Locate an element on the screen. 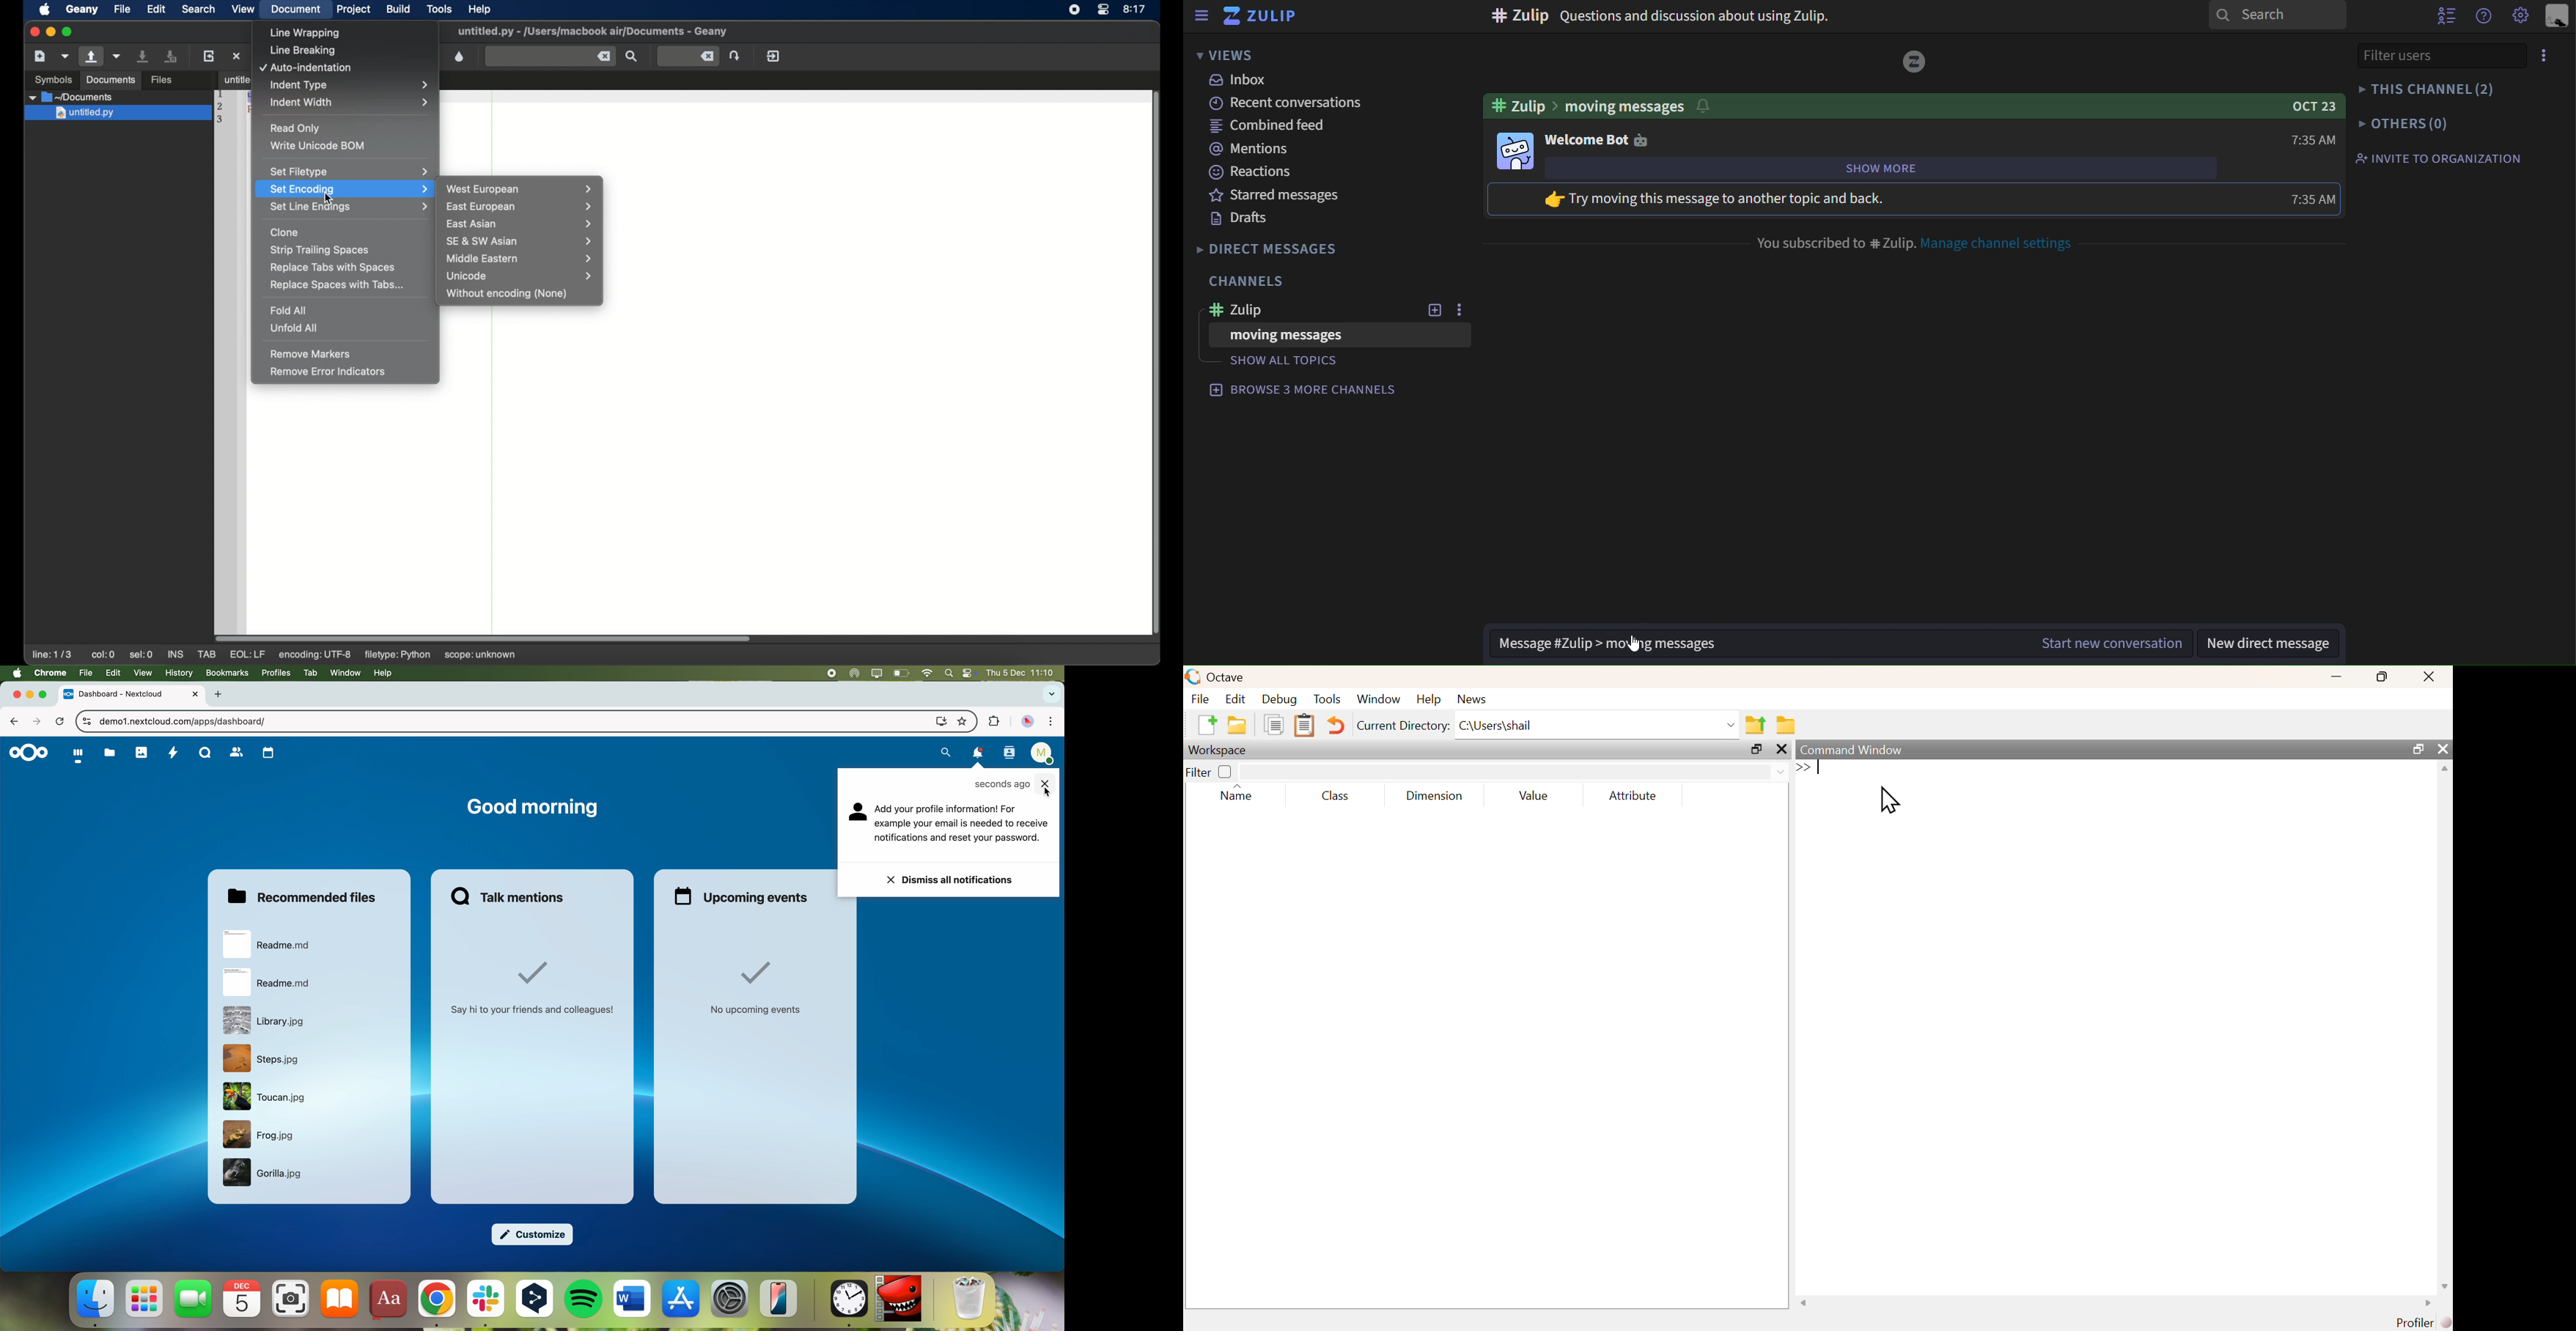 The height and width of the screenshot is (1344, 2576). show more is located at coordinates (1913, 169).